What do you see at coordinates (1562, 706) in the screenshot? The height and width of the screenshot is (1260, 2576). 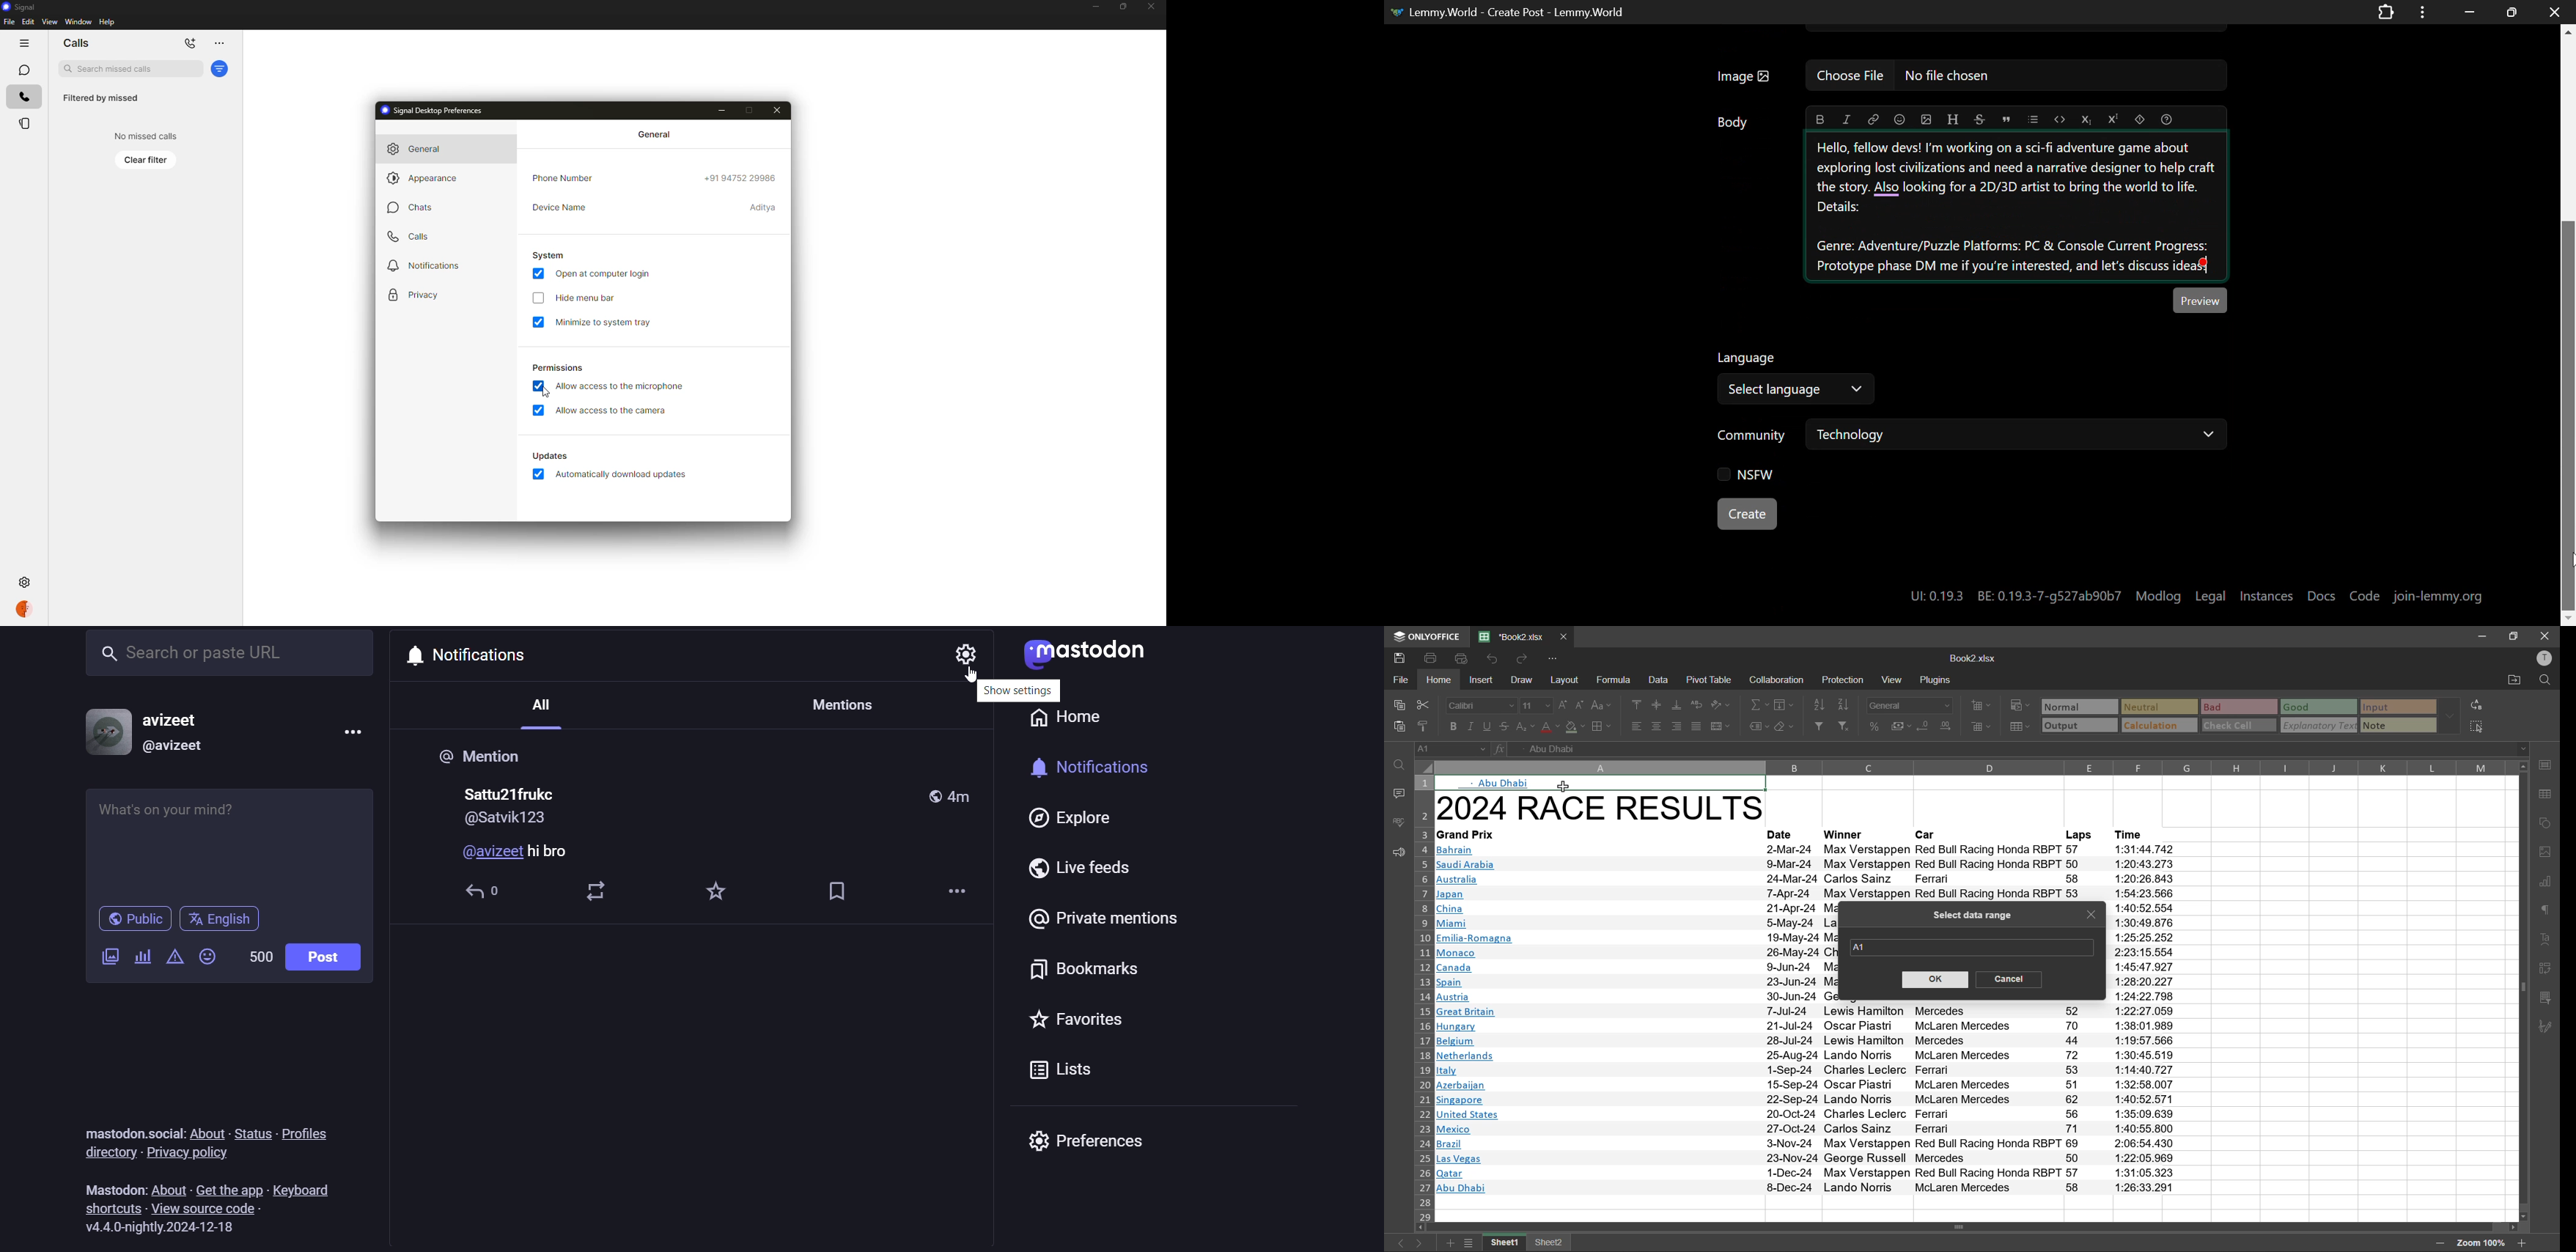 I see `increment size` at bounding box center [1562, 706].